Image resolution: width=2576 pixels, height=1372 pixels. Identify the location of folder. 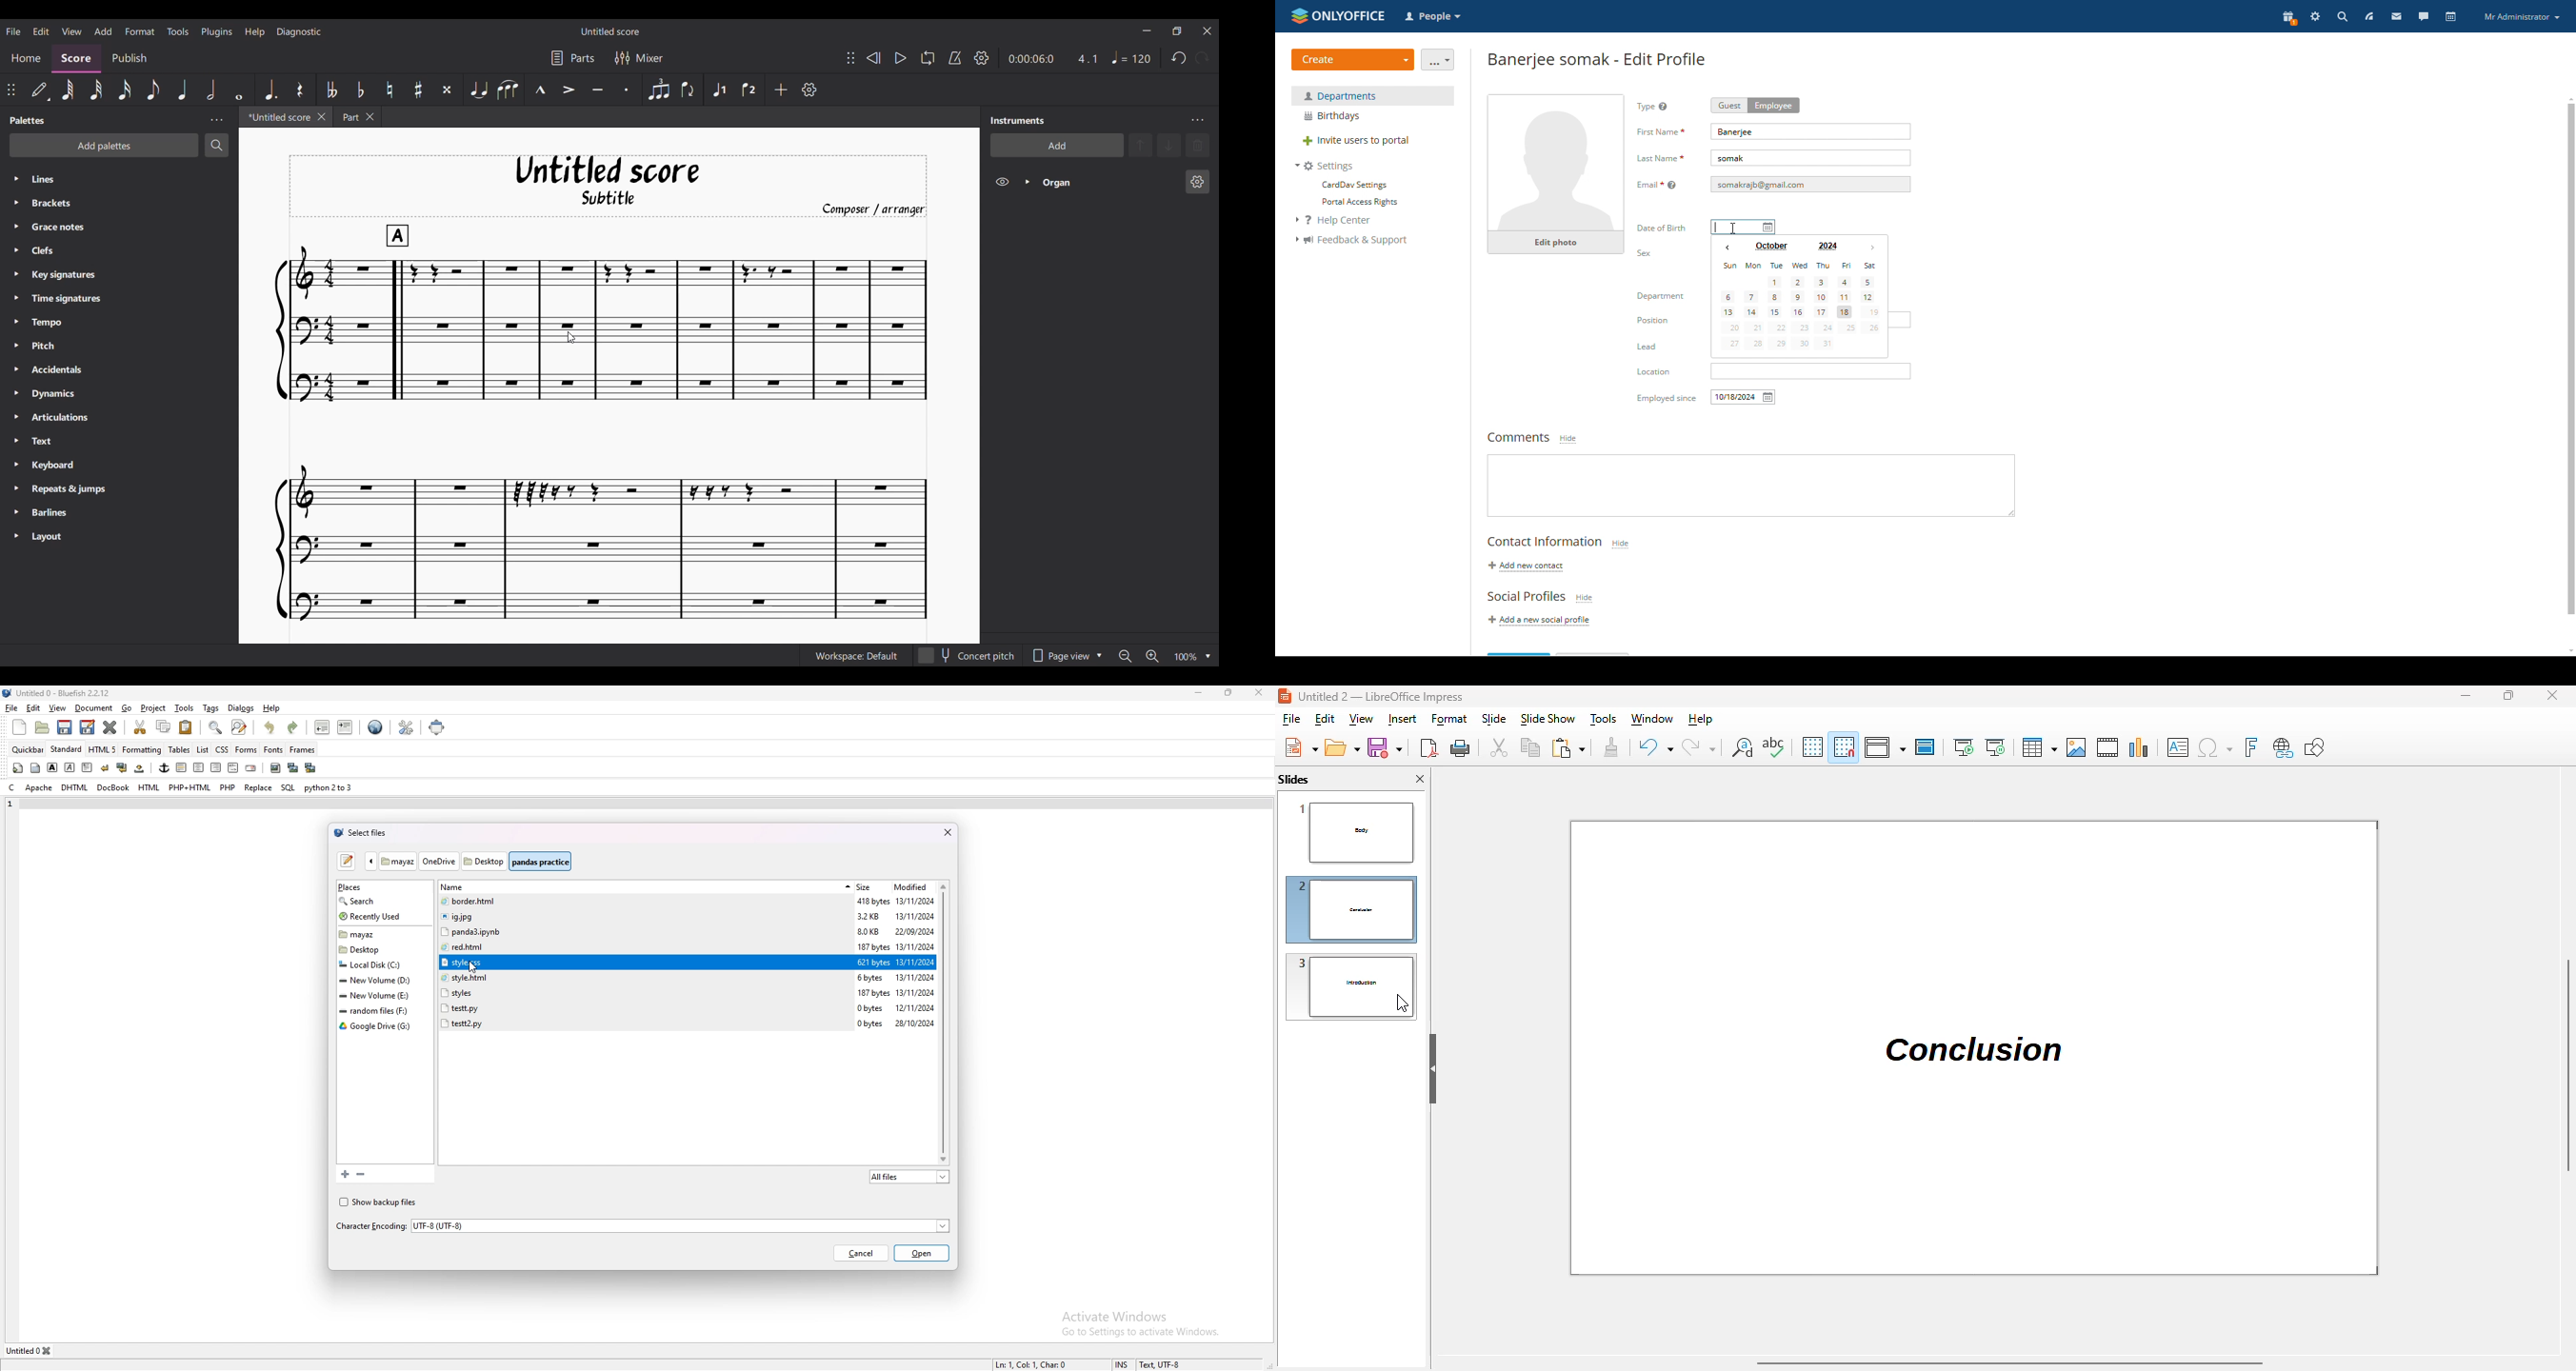
(383, 949).